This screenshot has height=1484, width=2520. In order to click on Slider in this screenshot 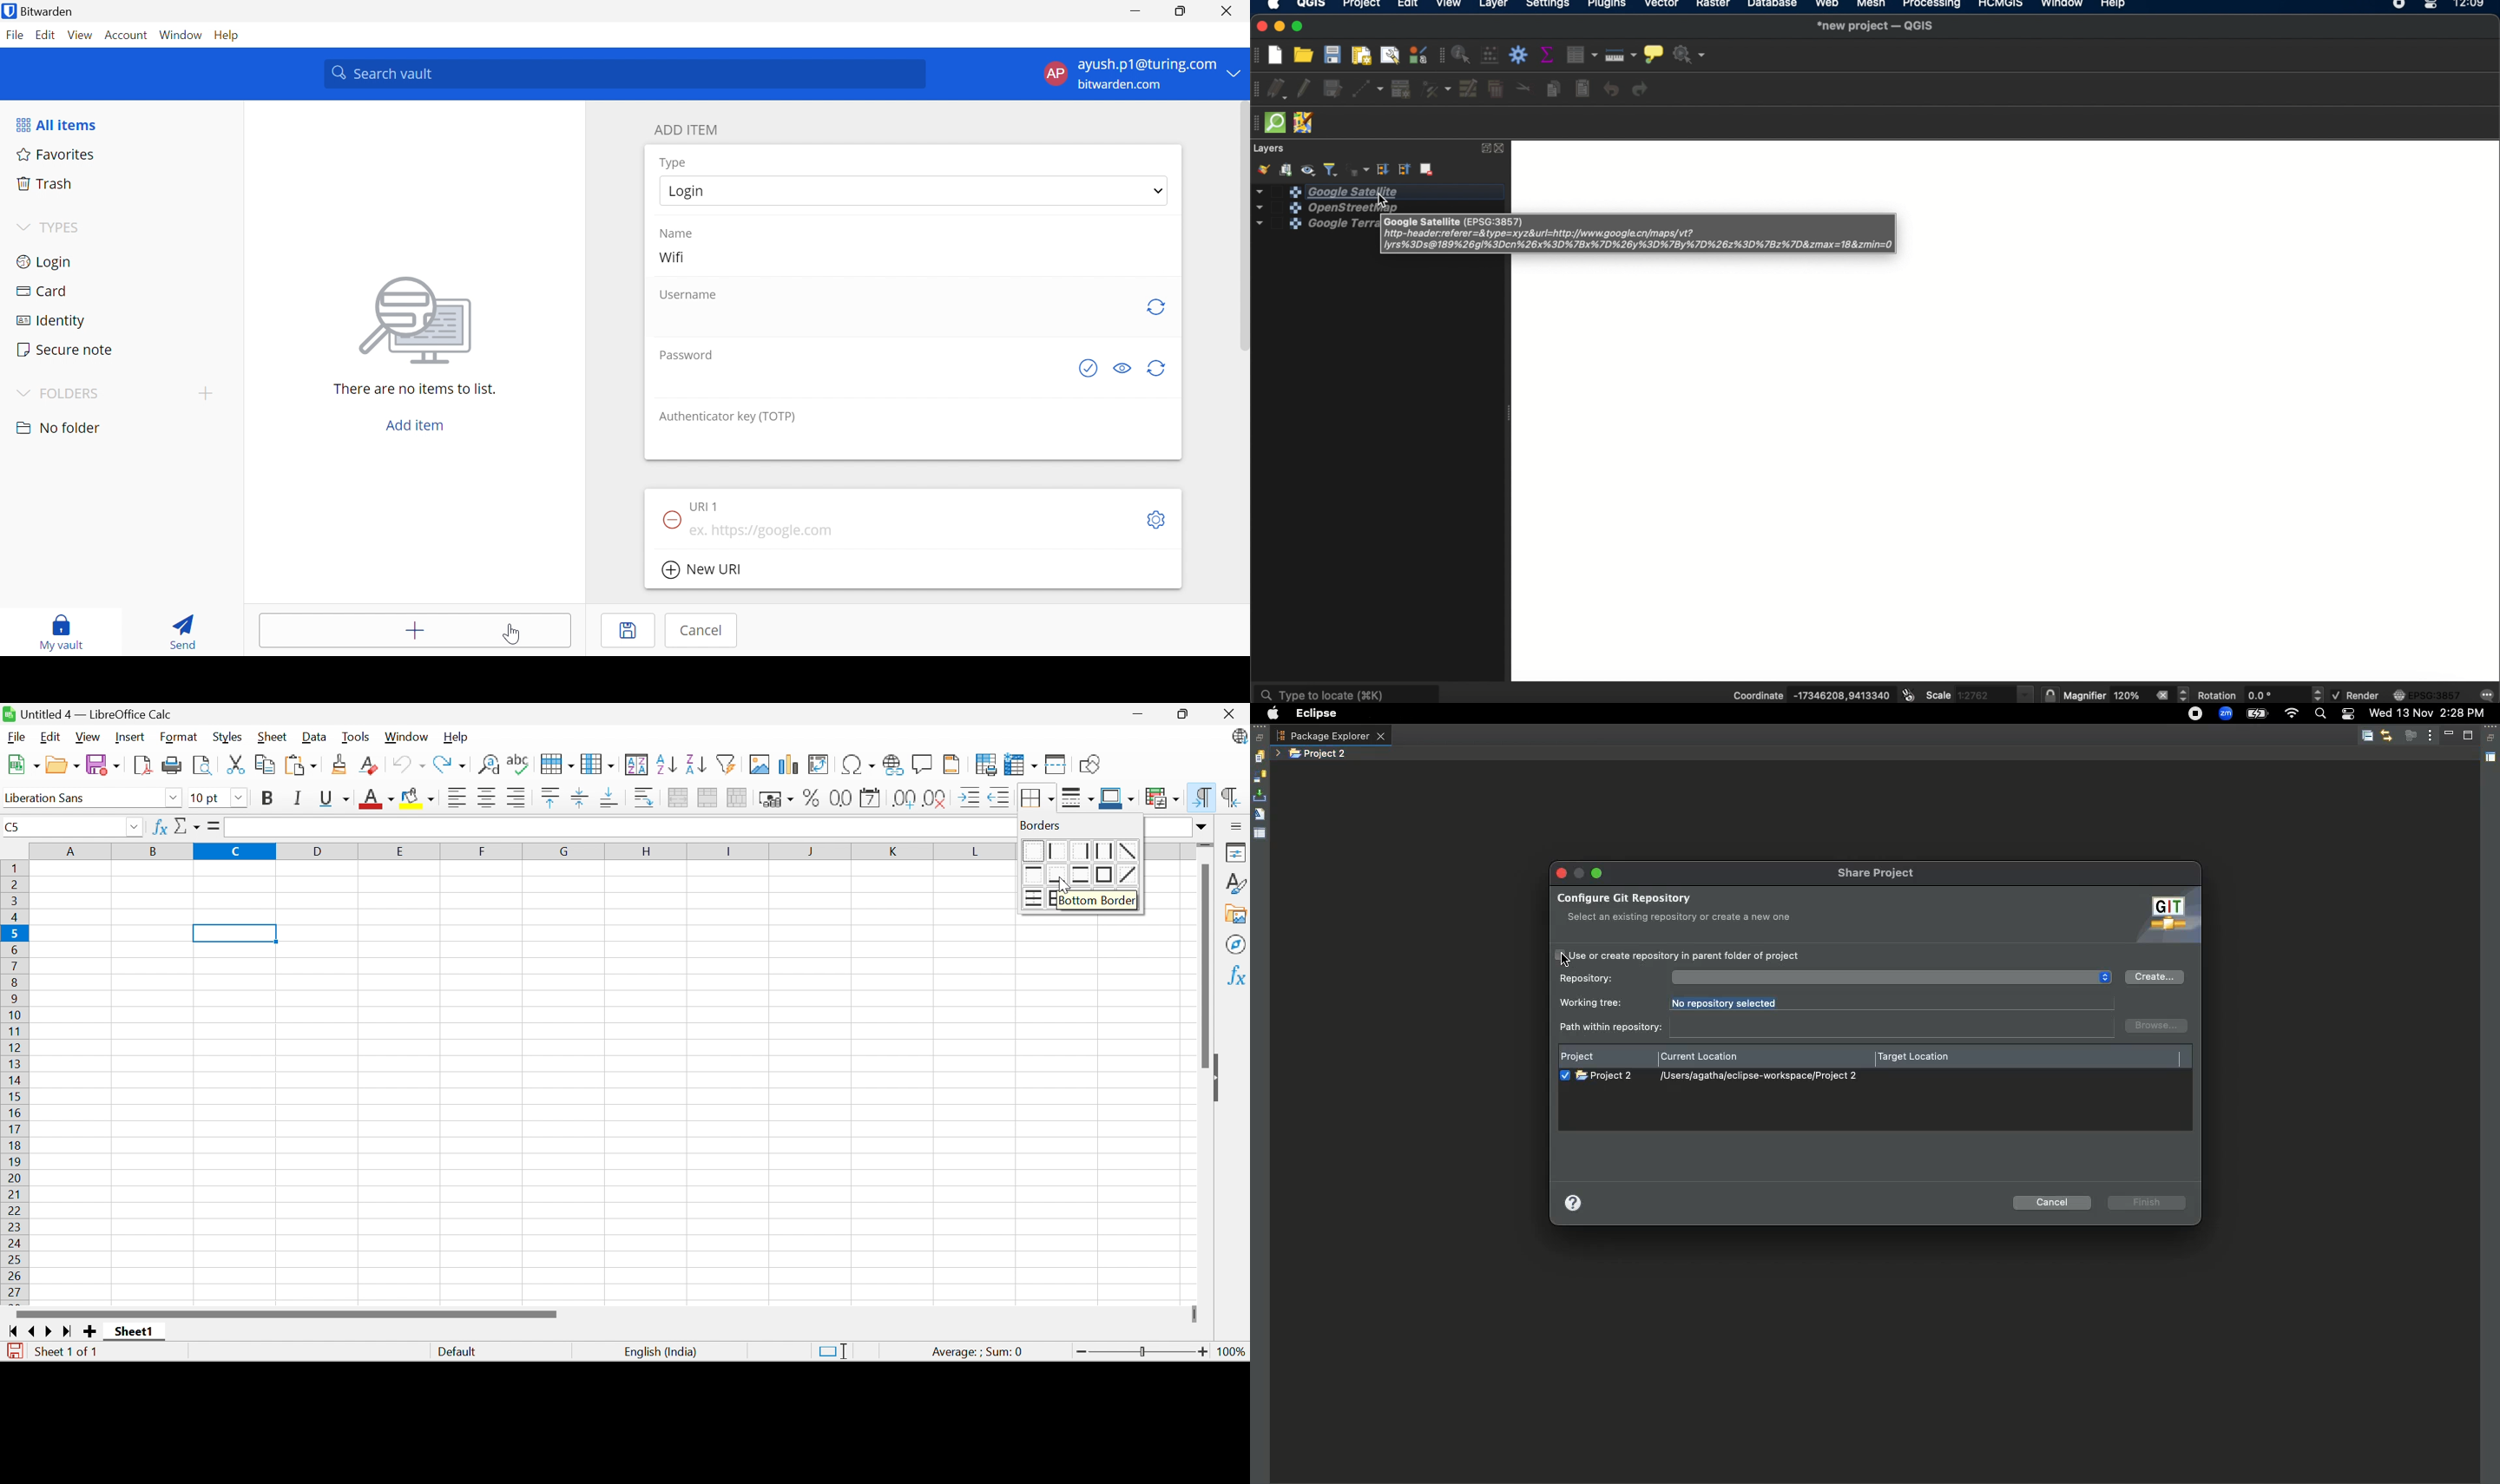, I will do `click(1144, 1353)`.